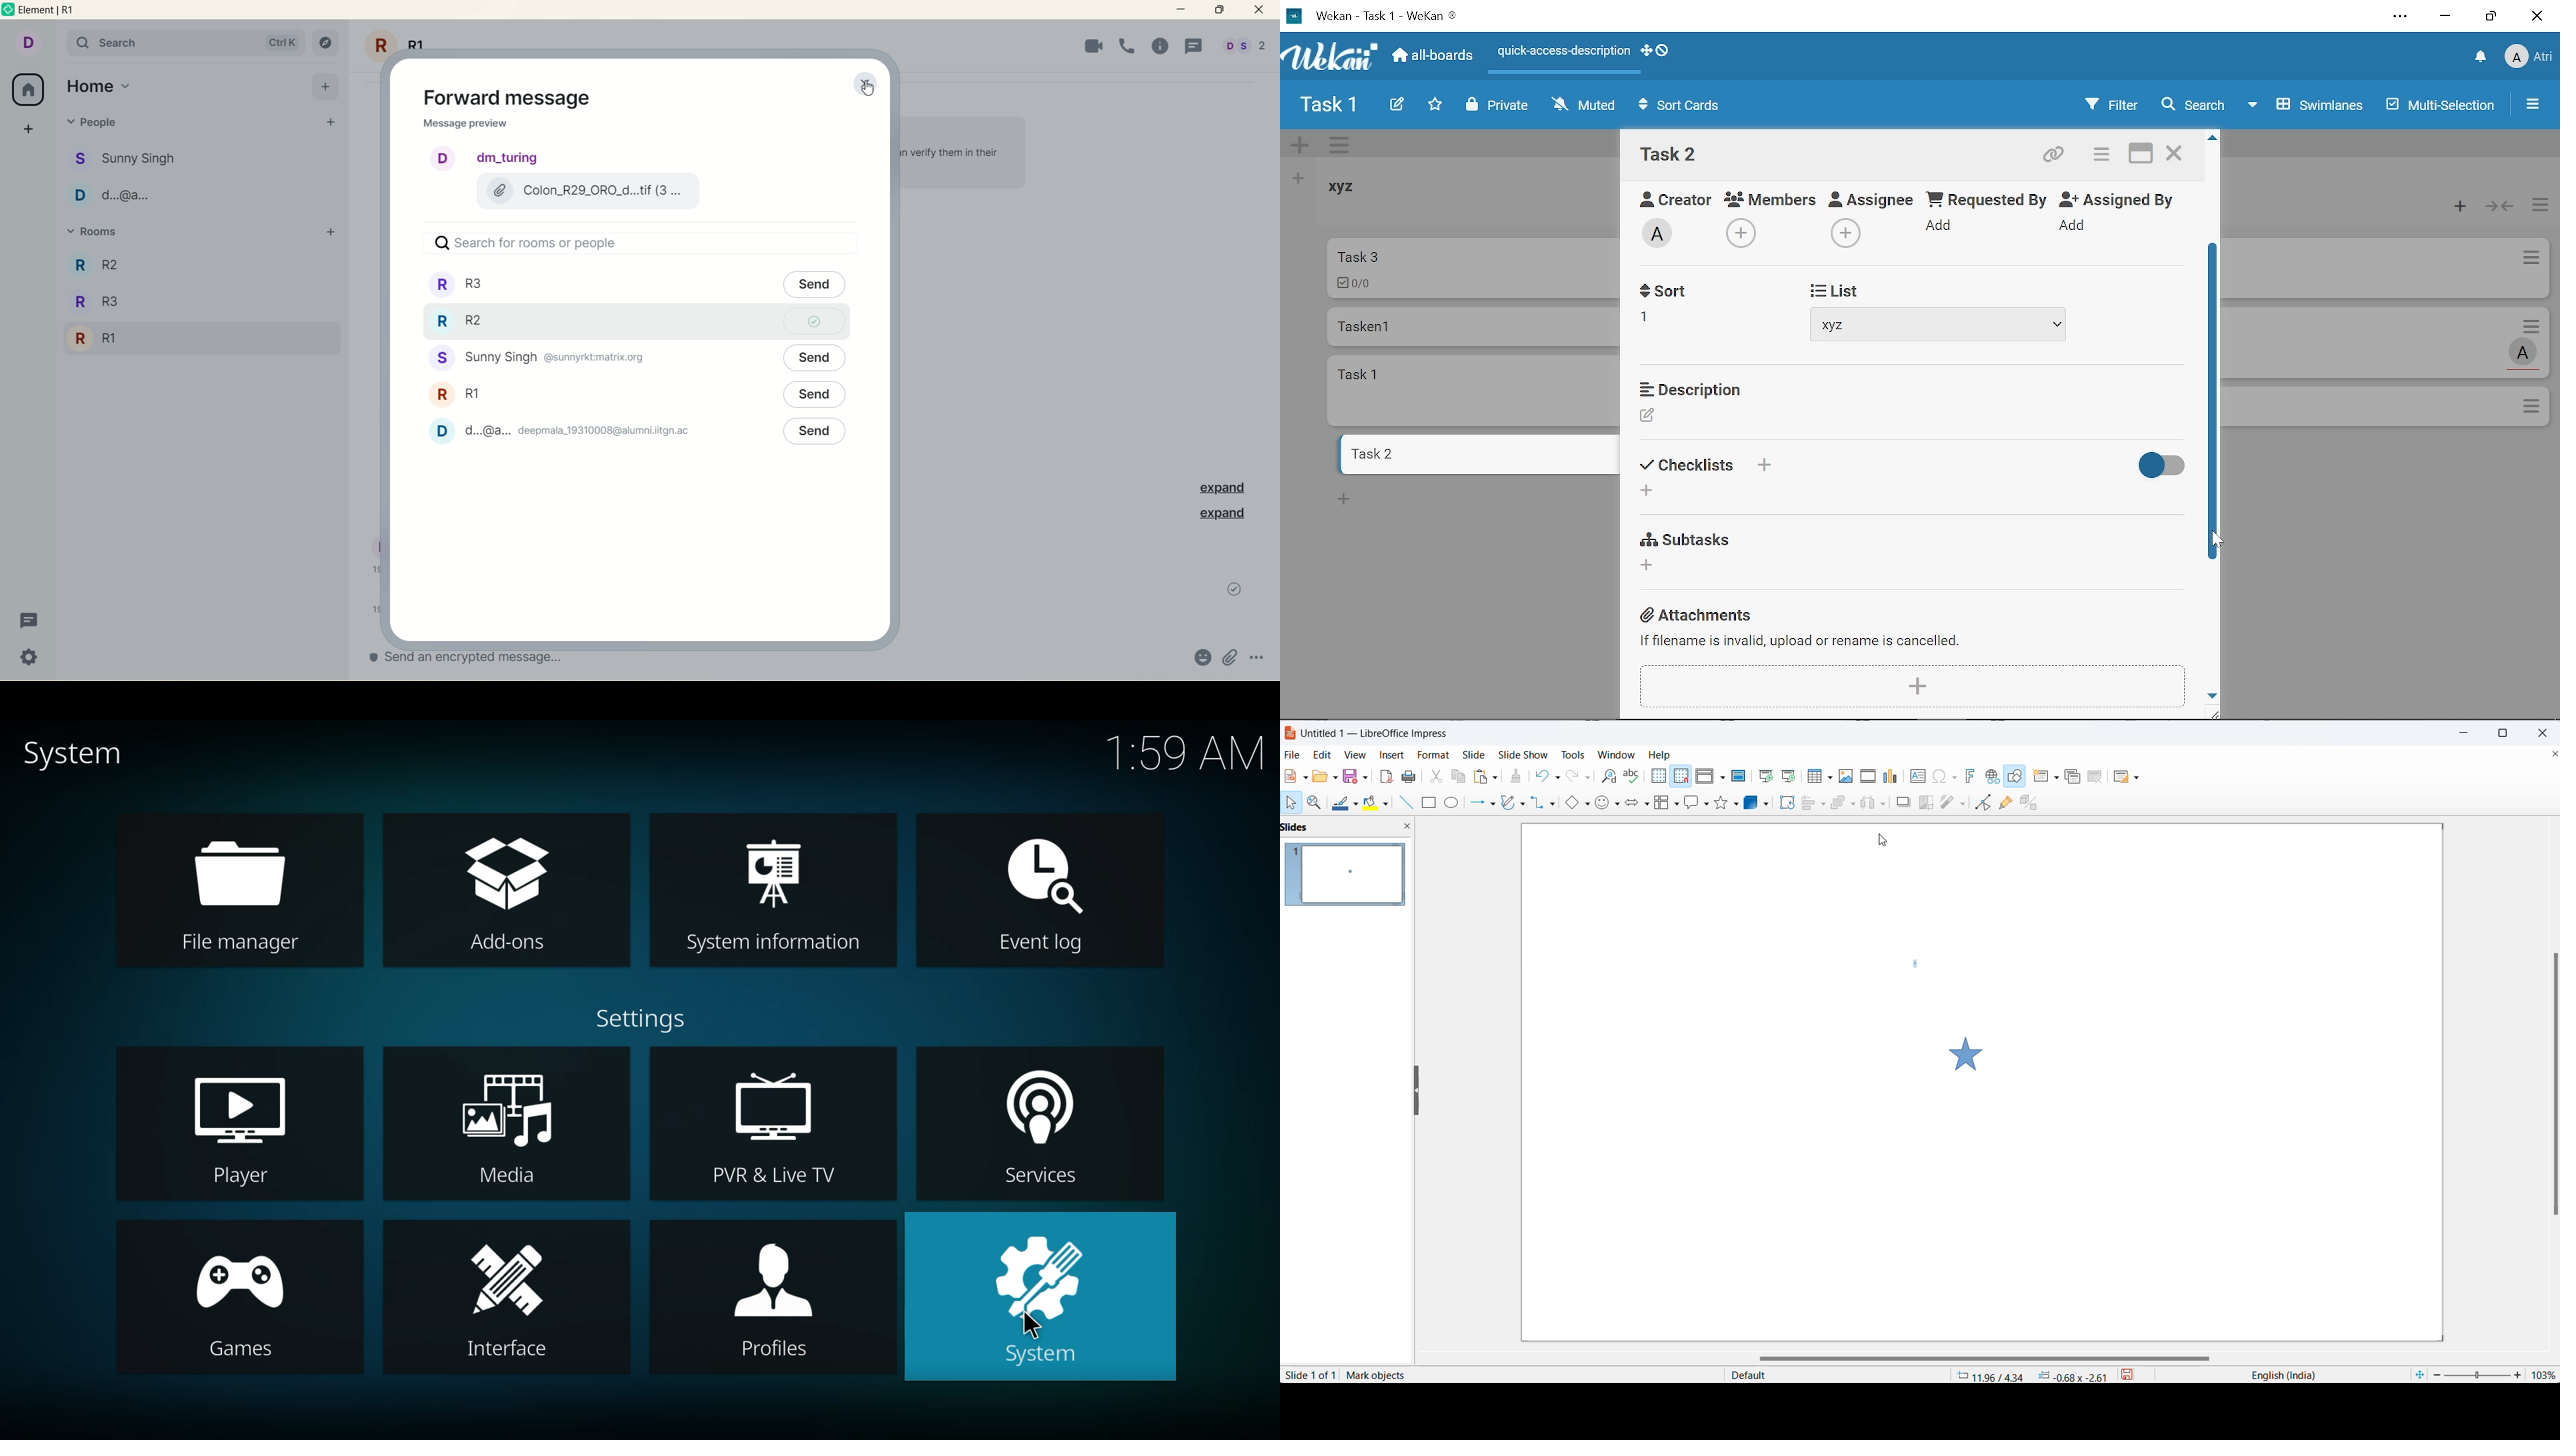 The image size is (2576, 1456). Describe the element at coordinates (106, 305) in the screenshot. I see `R2` at that location.